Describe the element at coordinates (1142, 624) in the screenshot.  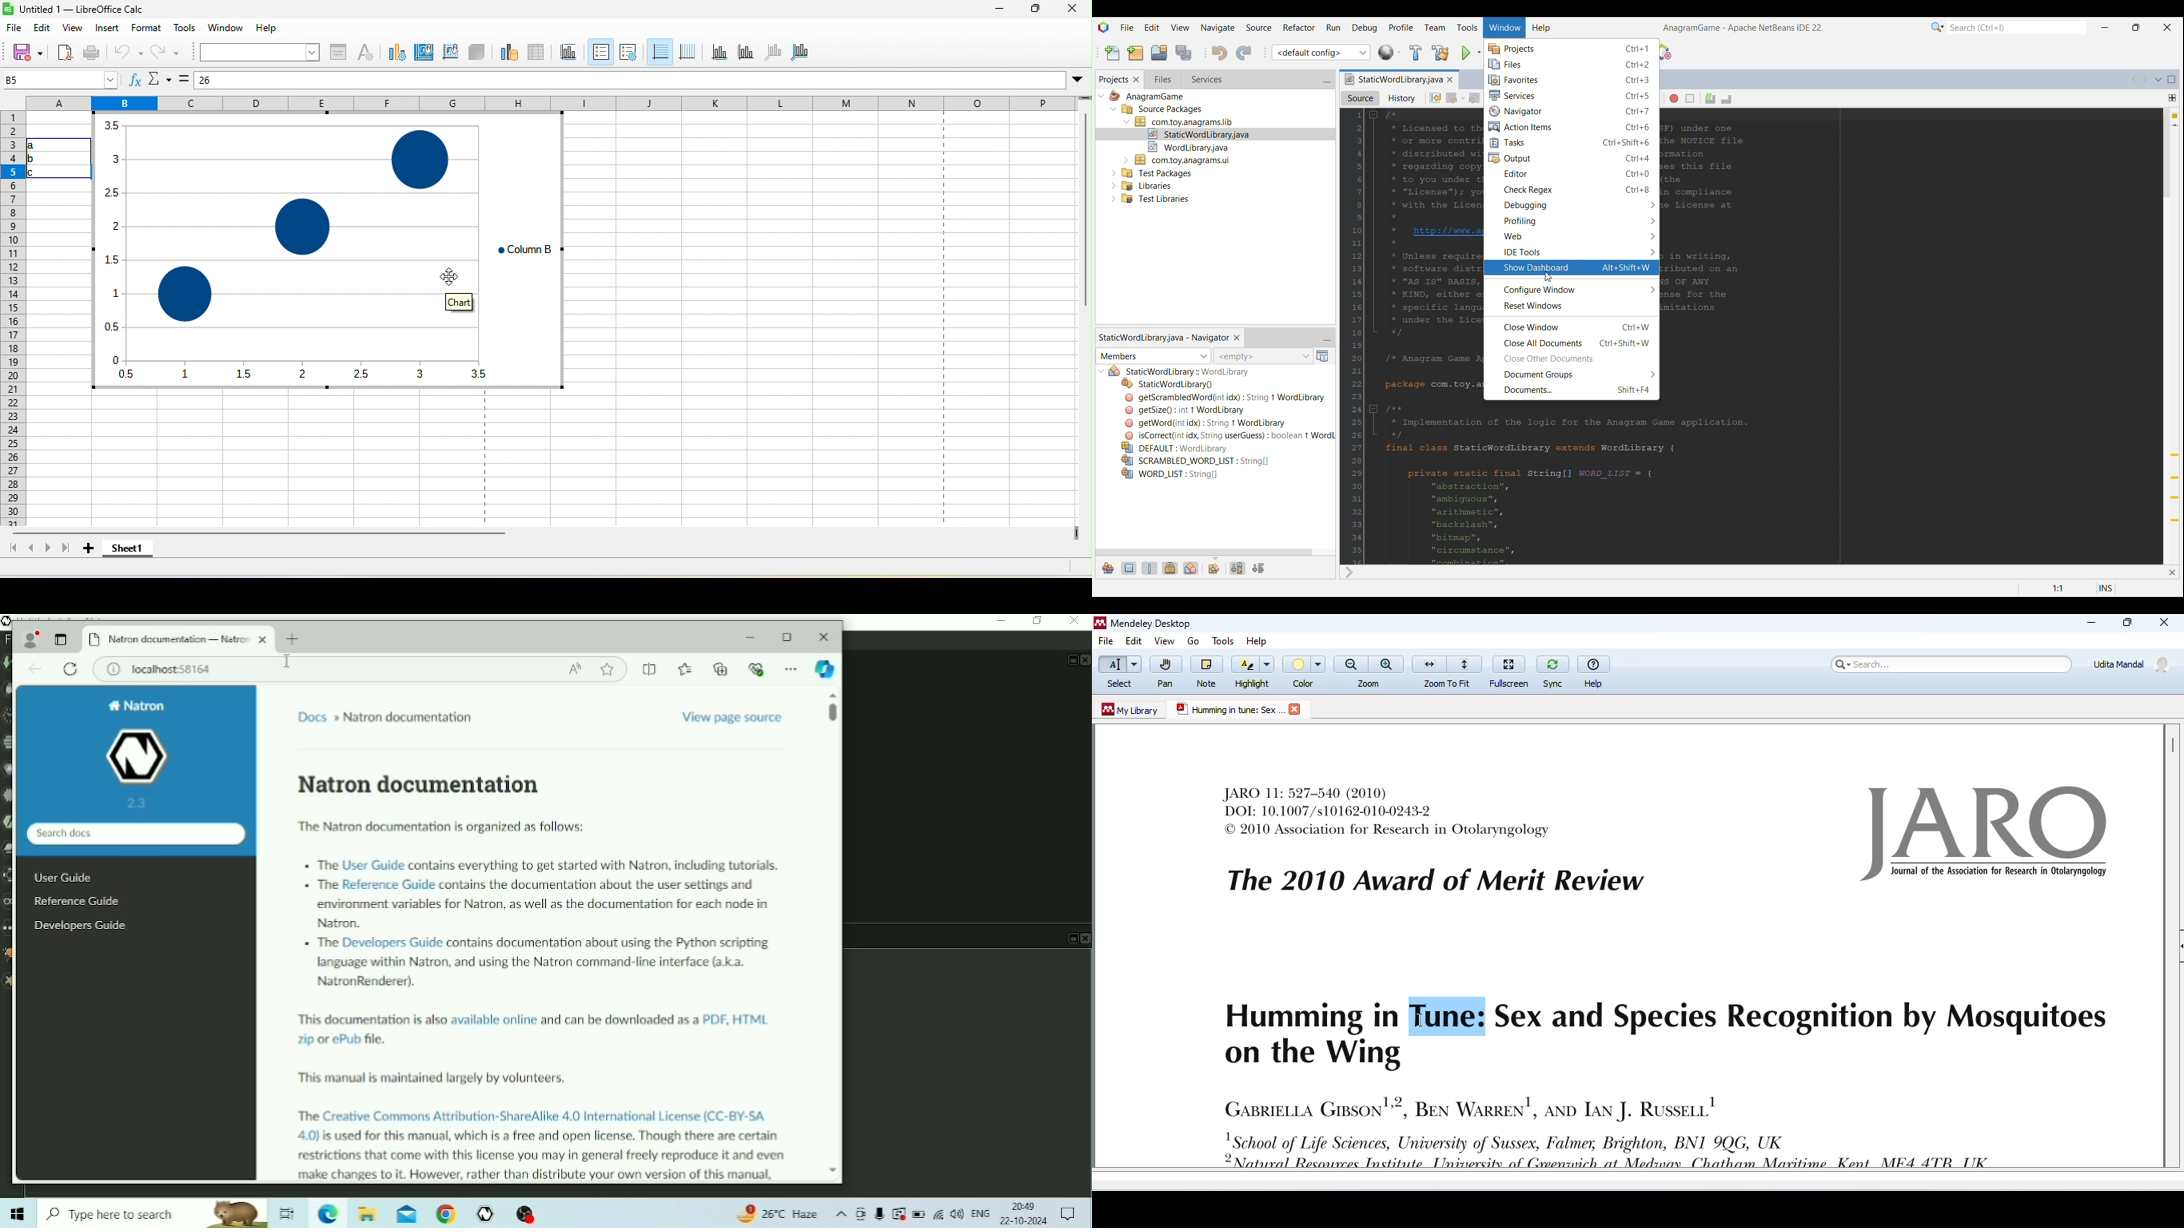
I see `Mendeley Desktop` at that location.